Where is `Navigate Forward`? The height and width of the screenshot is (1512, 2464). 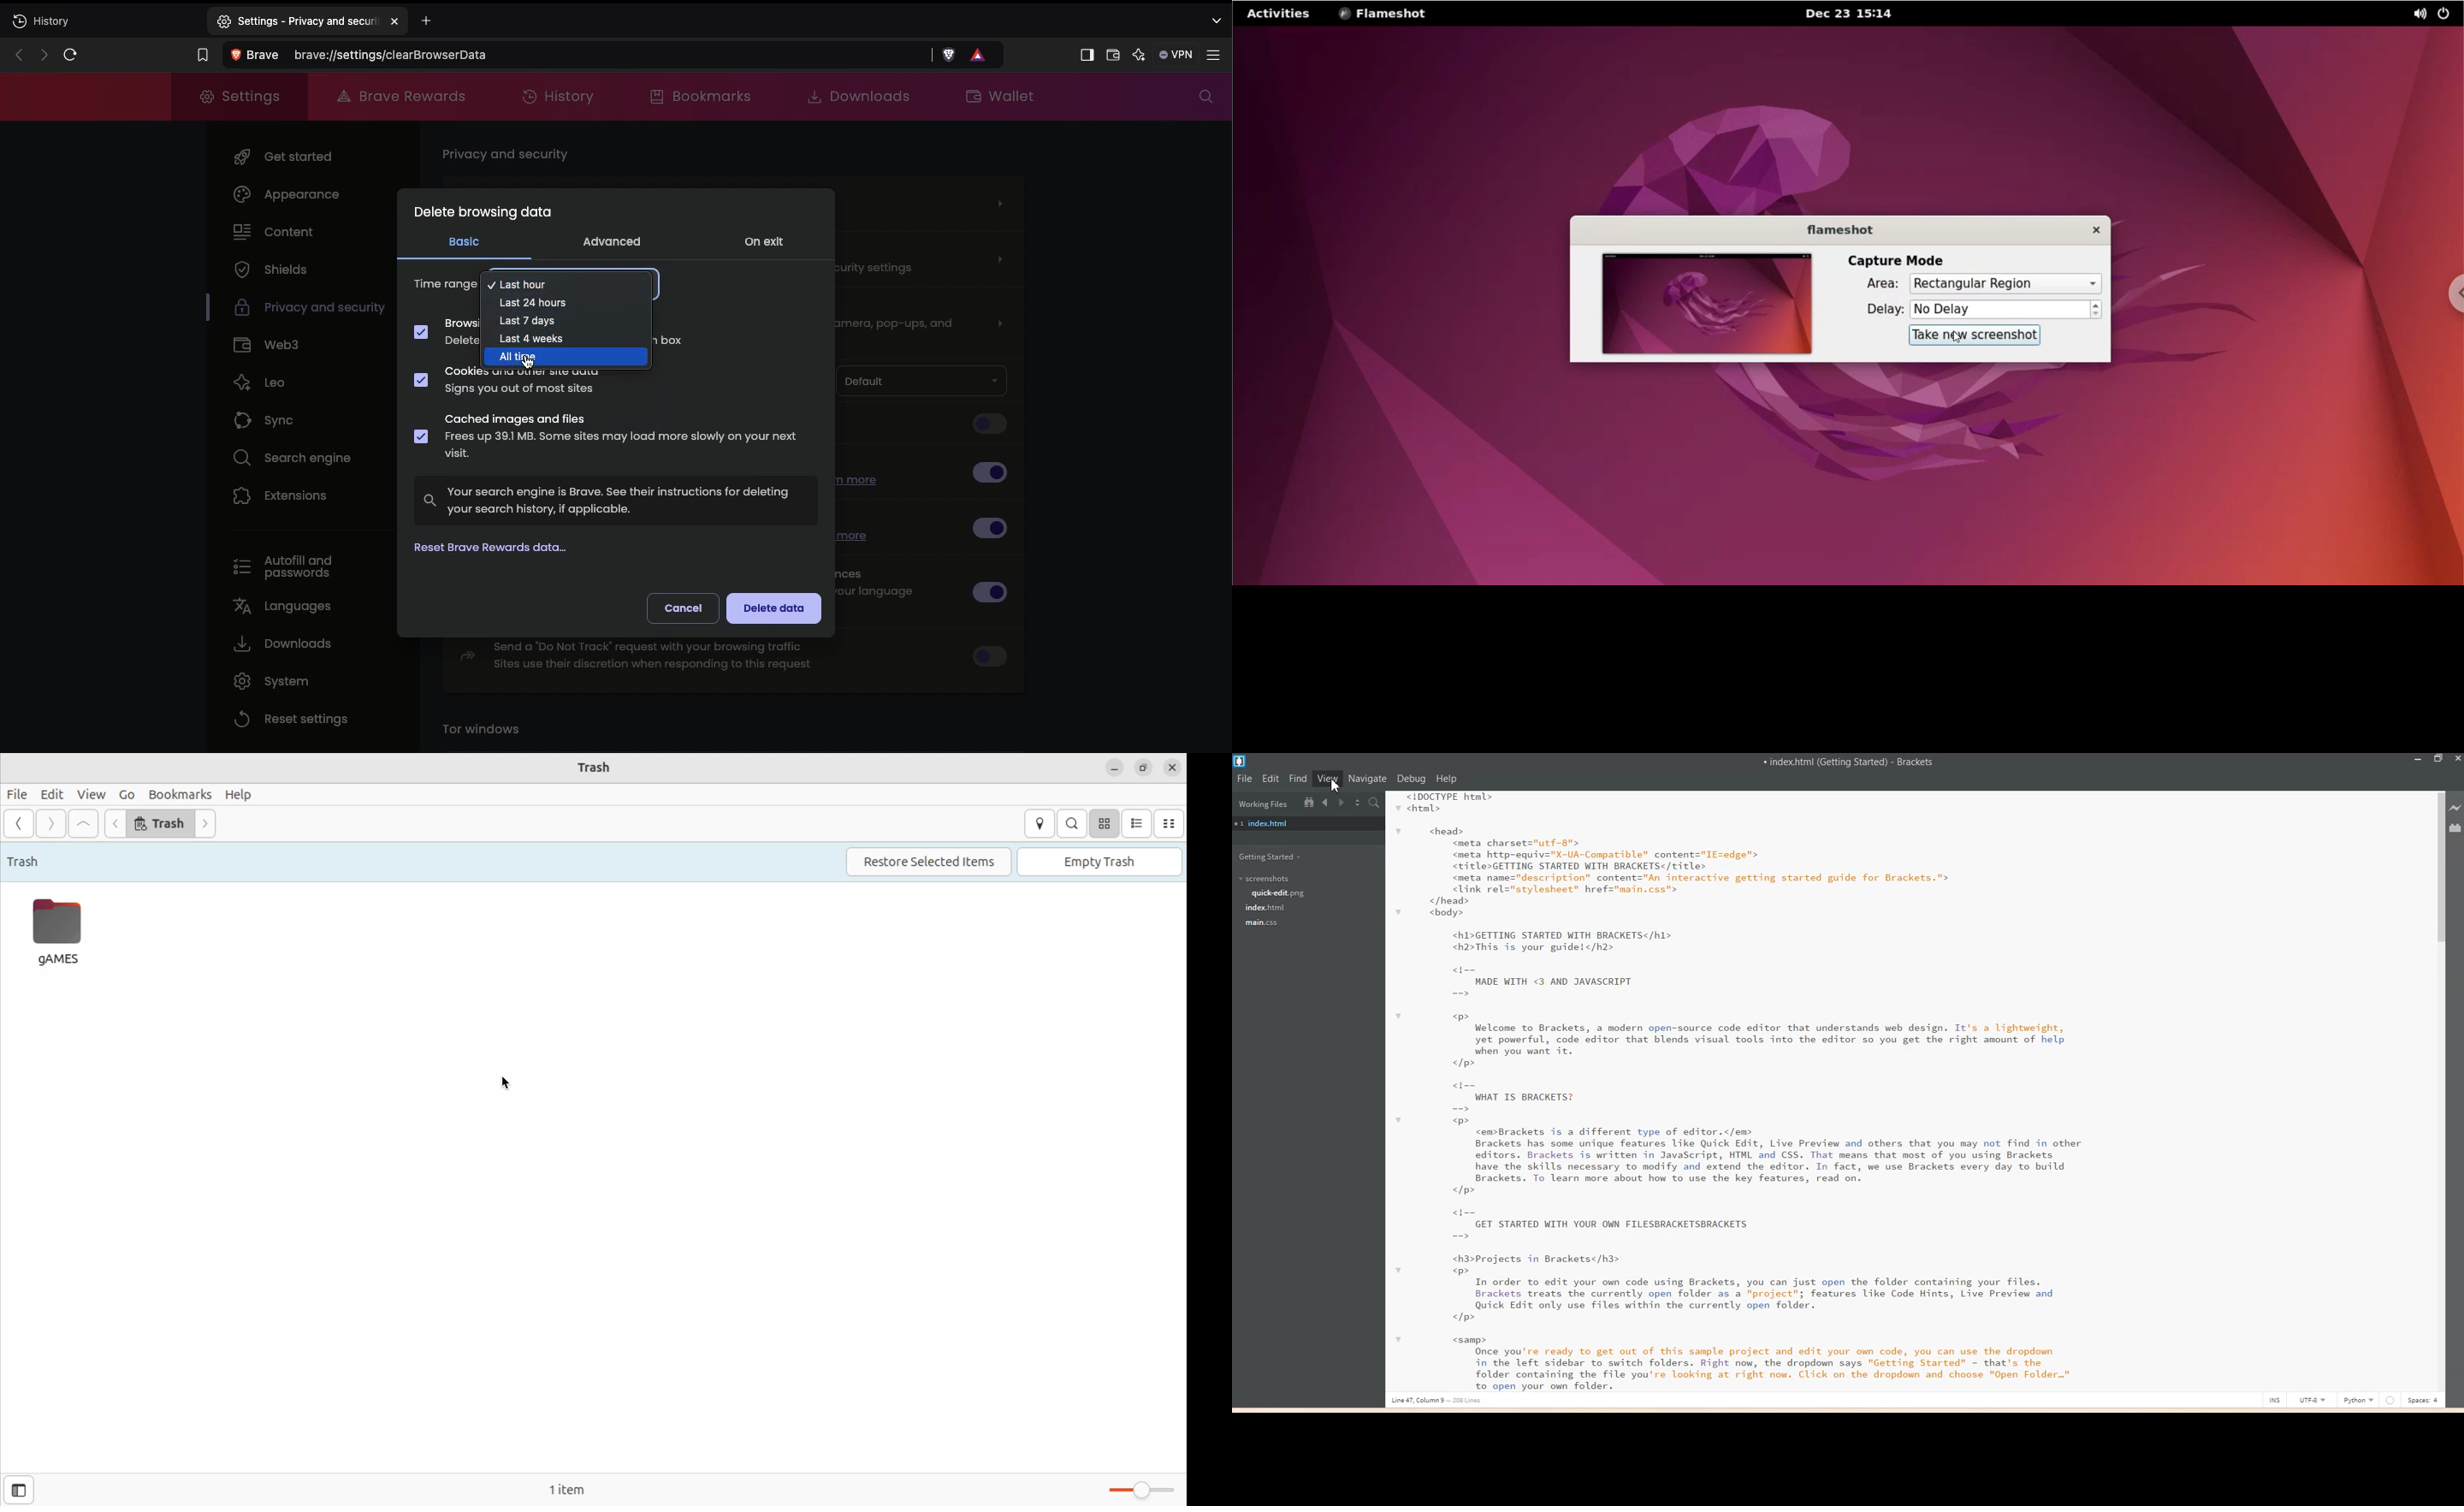
Navigate Forward is located at coordinates (1343, 802).